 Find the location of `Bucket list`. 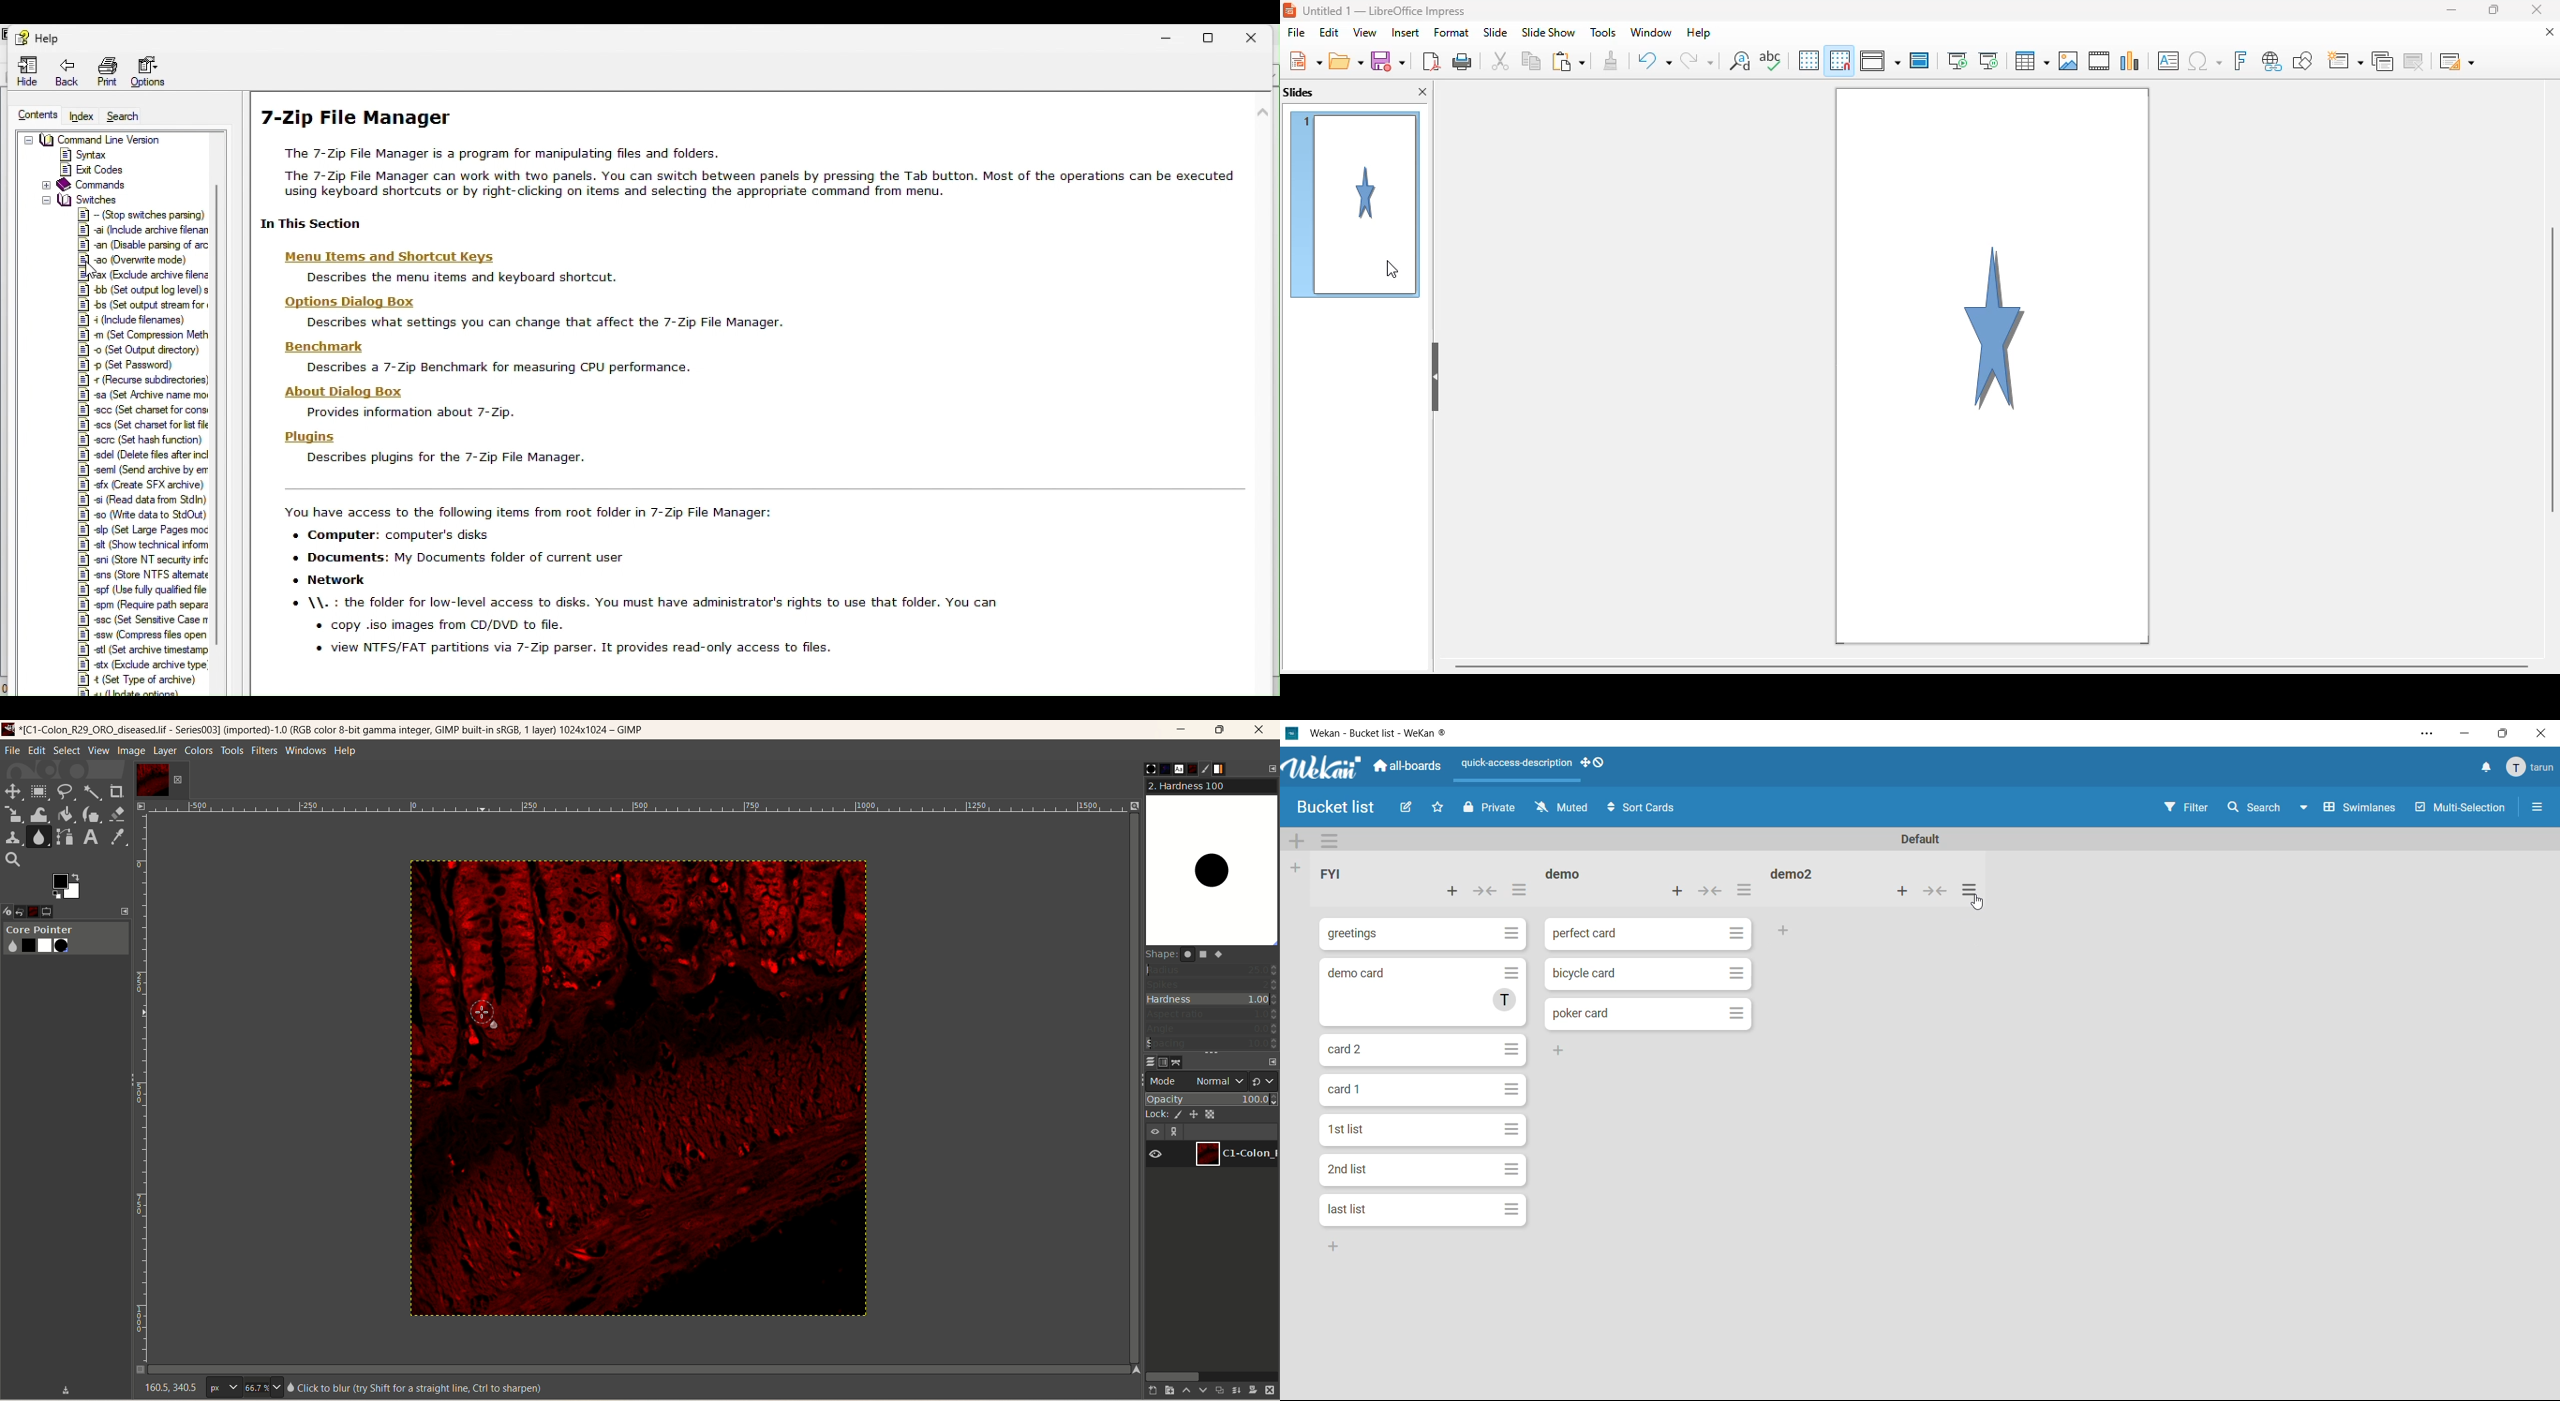

Bucket list is located at coordinates (1336, 807).